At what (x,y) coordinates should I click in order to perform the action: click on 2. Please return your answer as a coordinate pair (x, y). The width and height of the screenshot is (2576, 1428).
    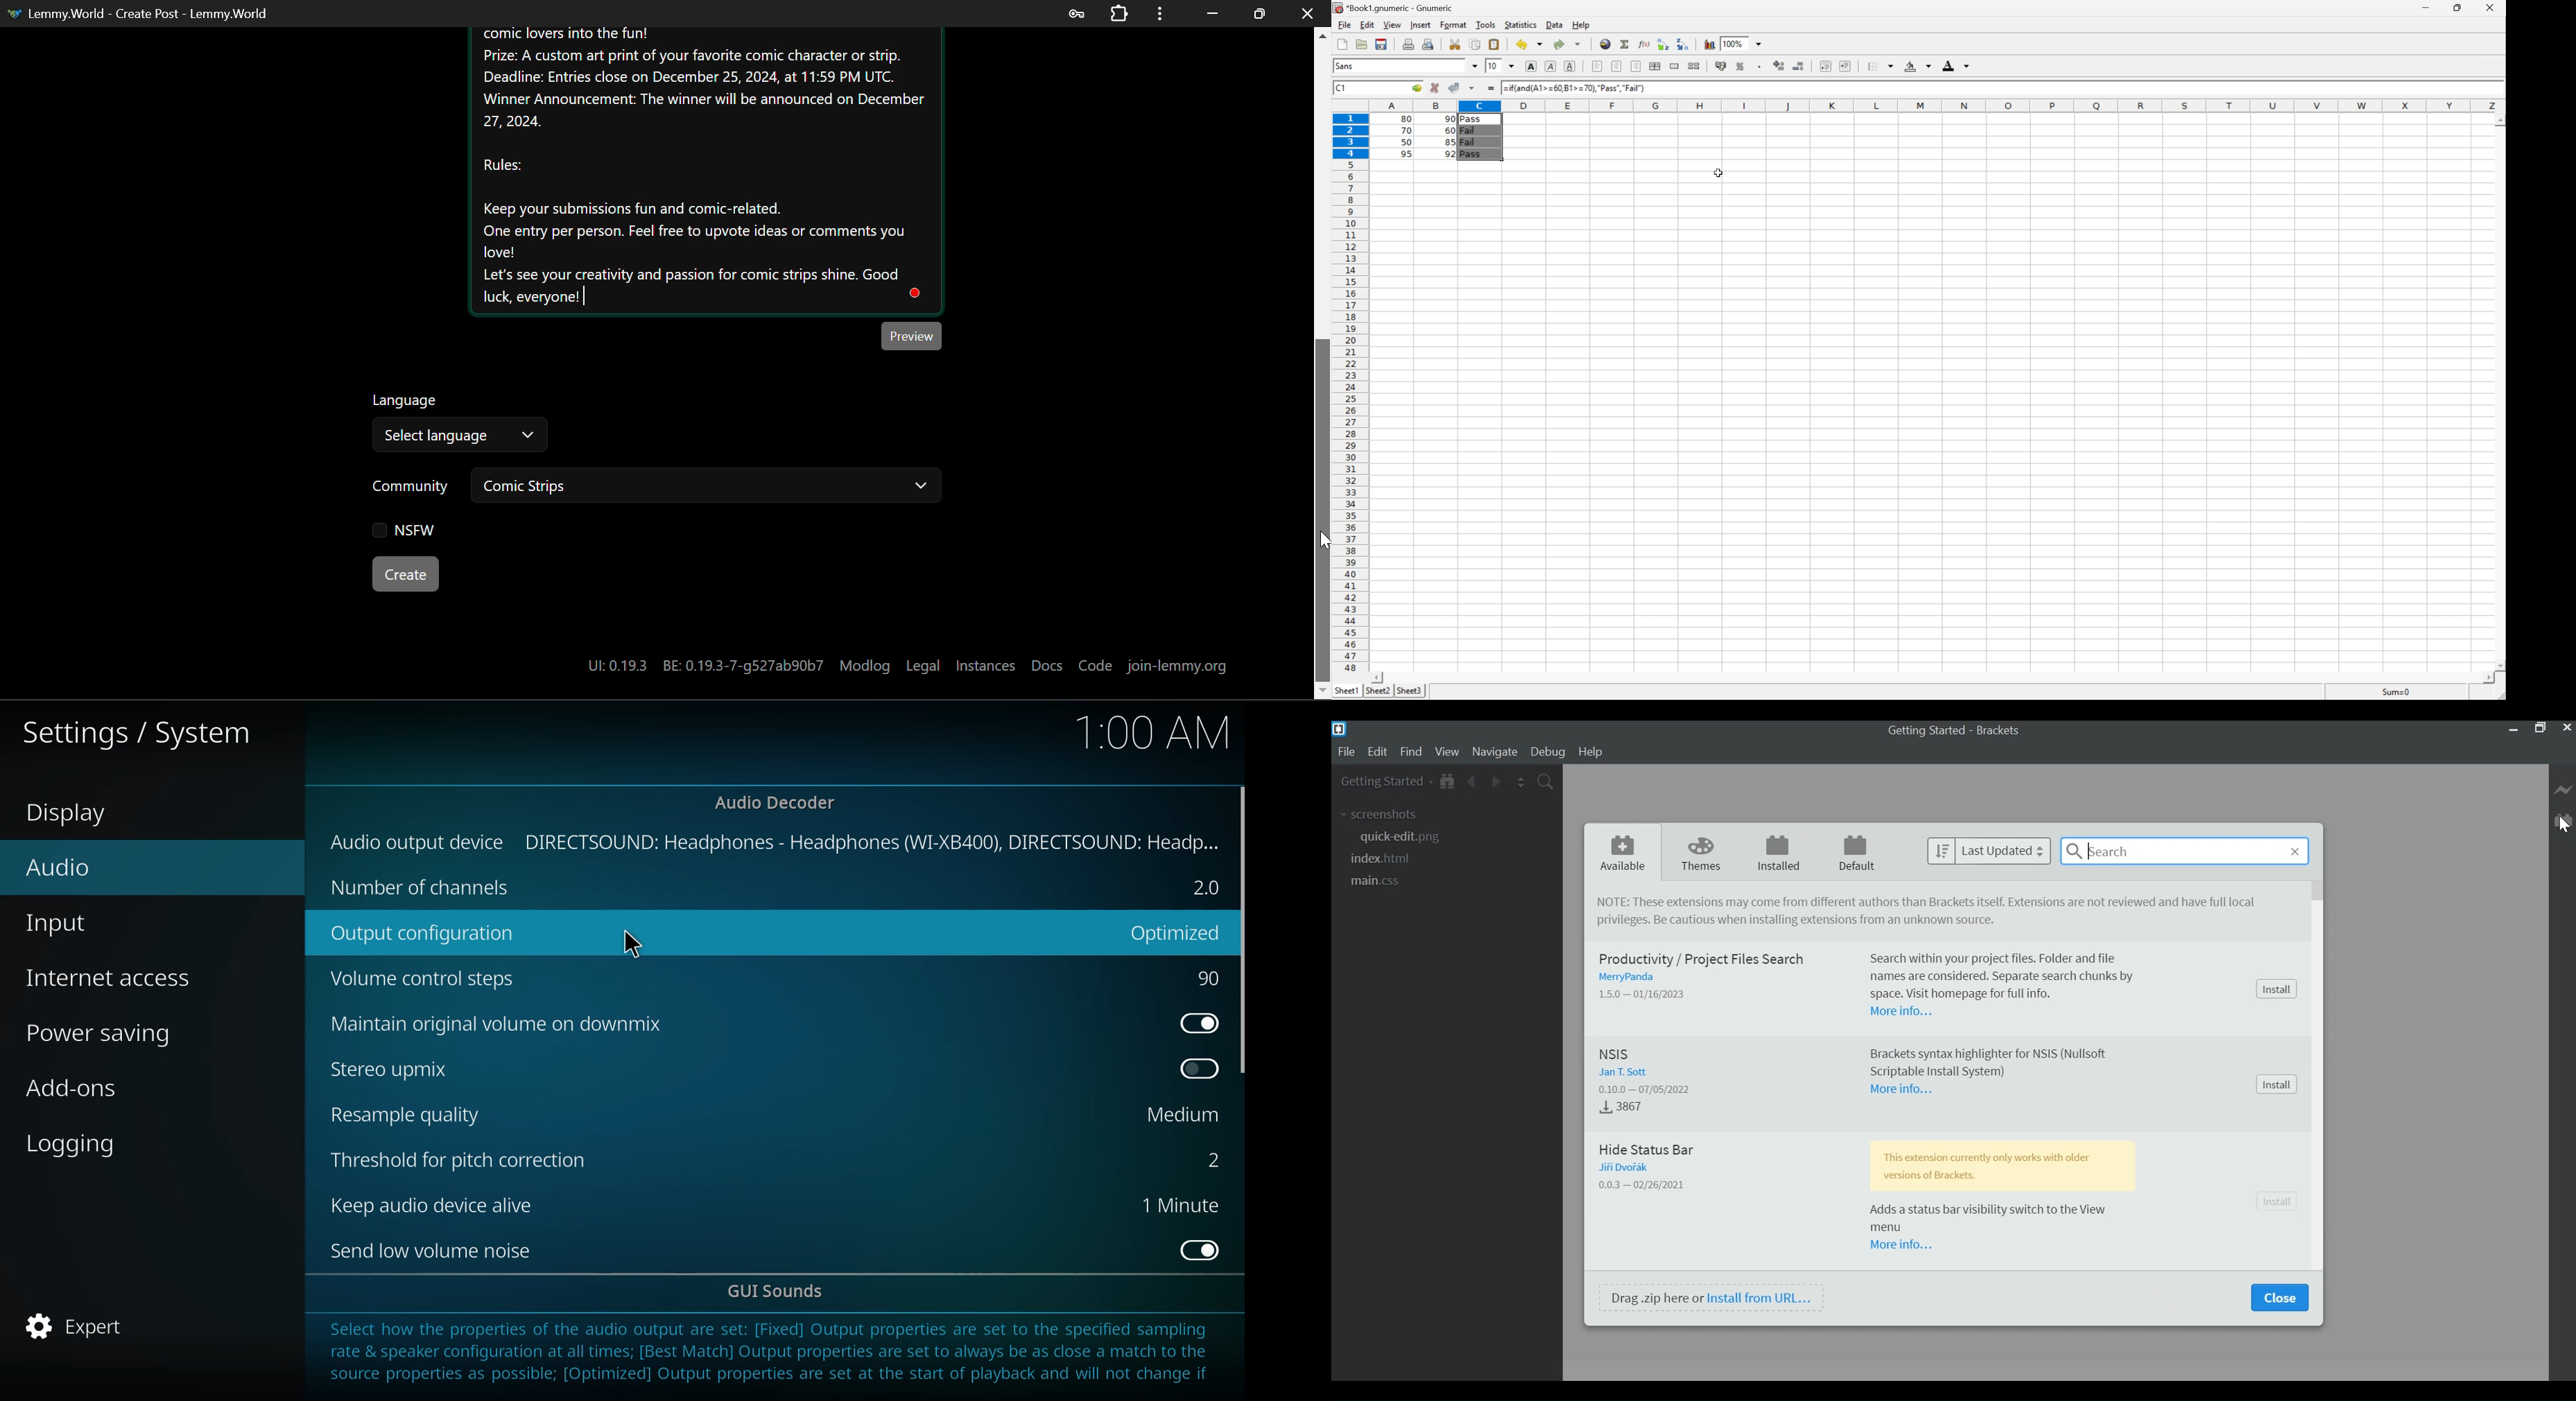
    Looking at the image, I should click on (1205, 888).